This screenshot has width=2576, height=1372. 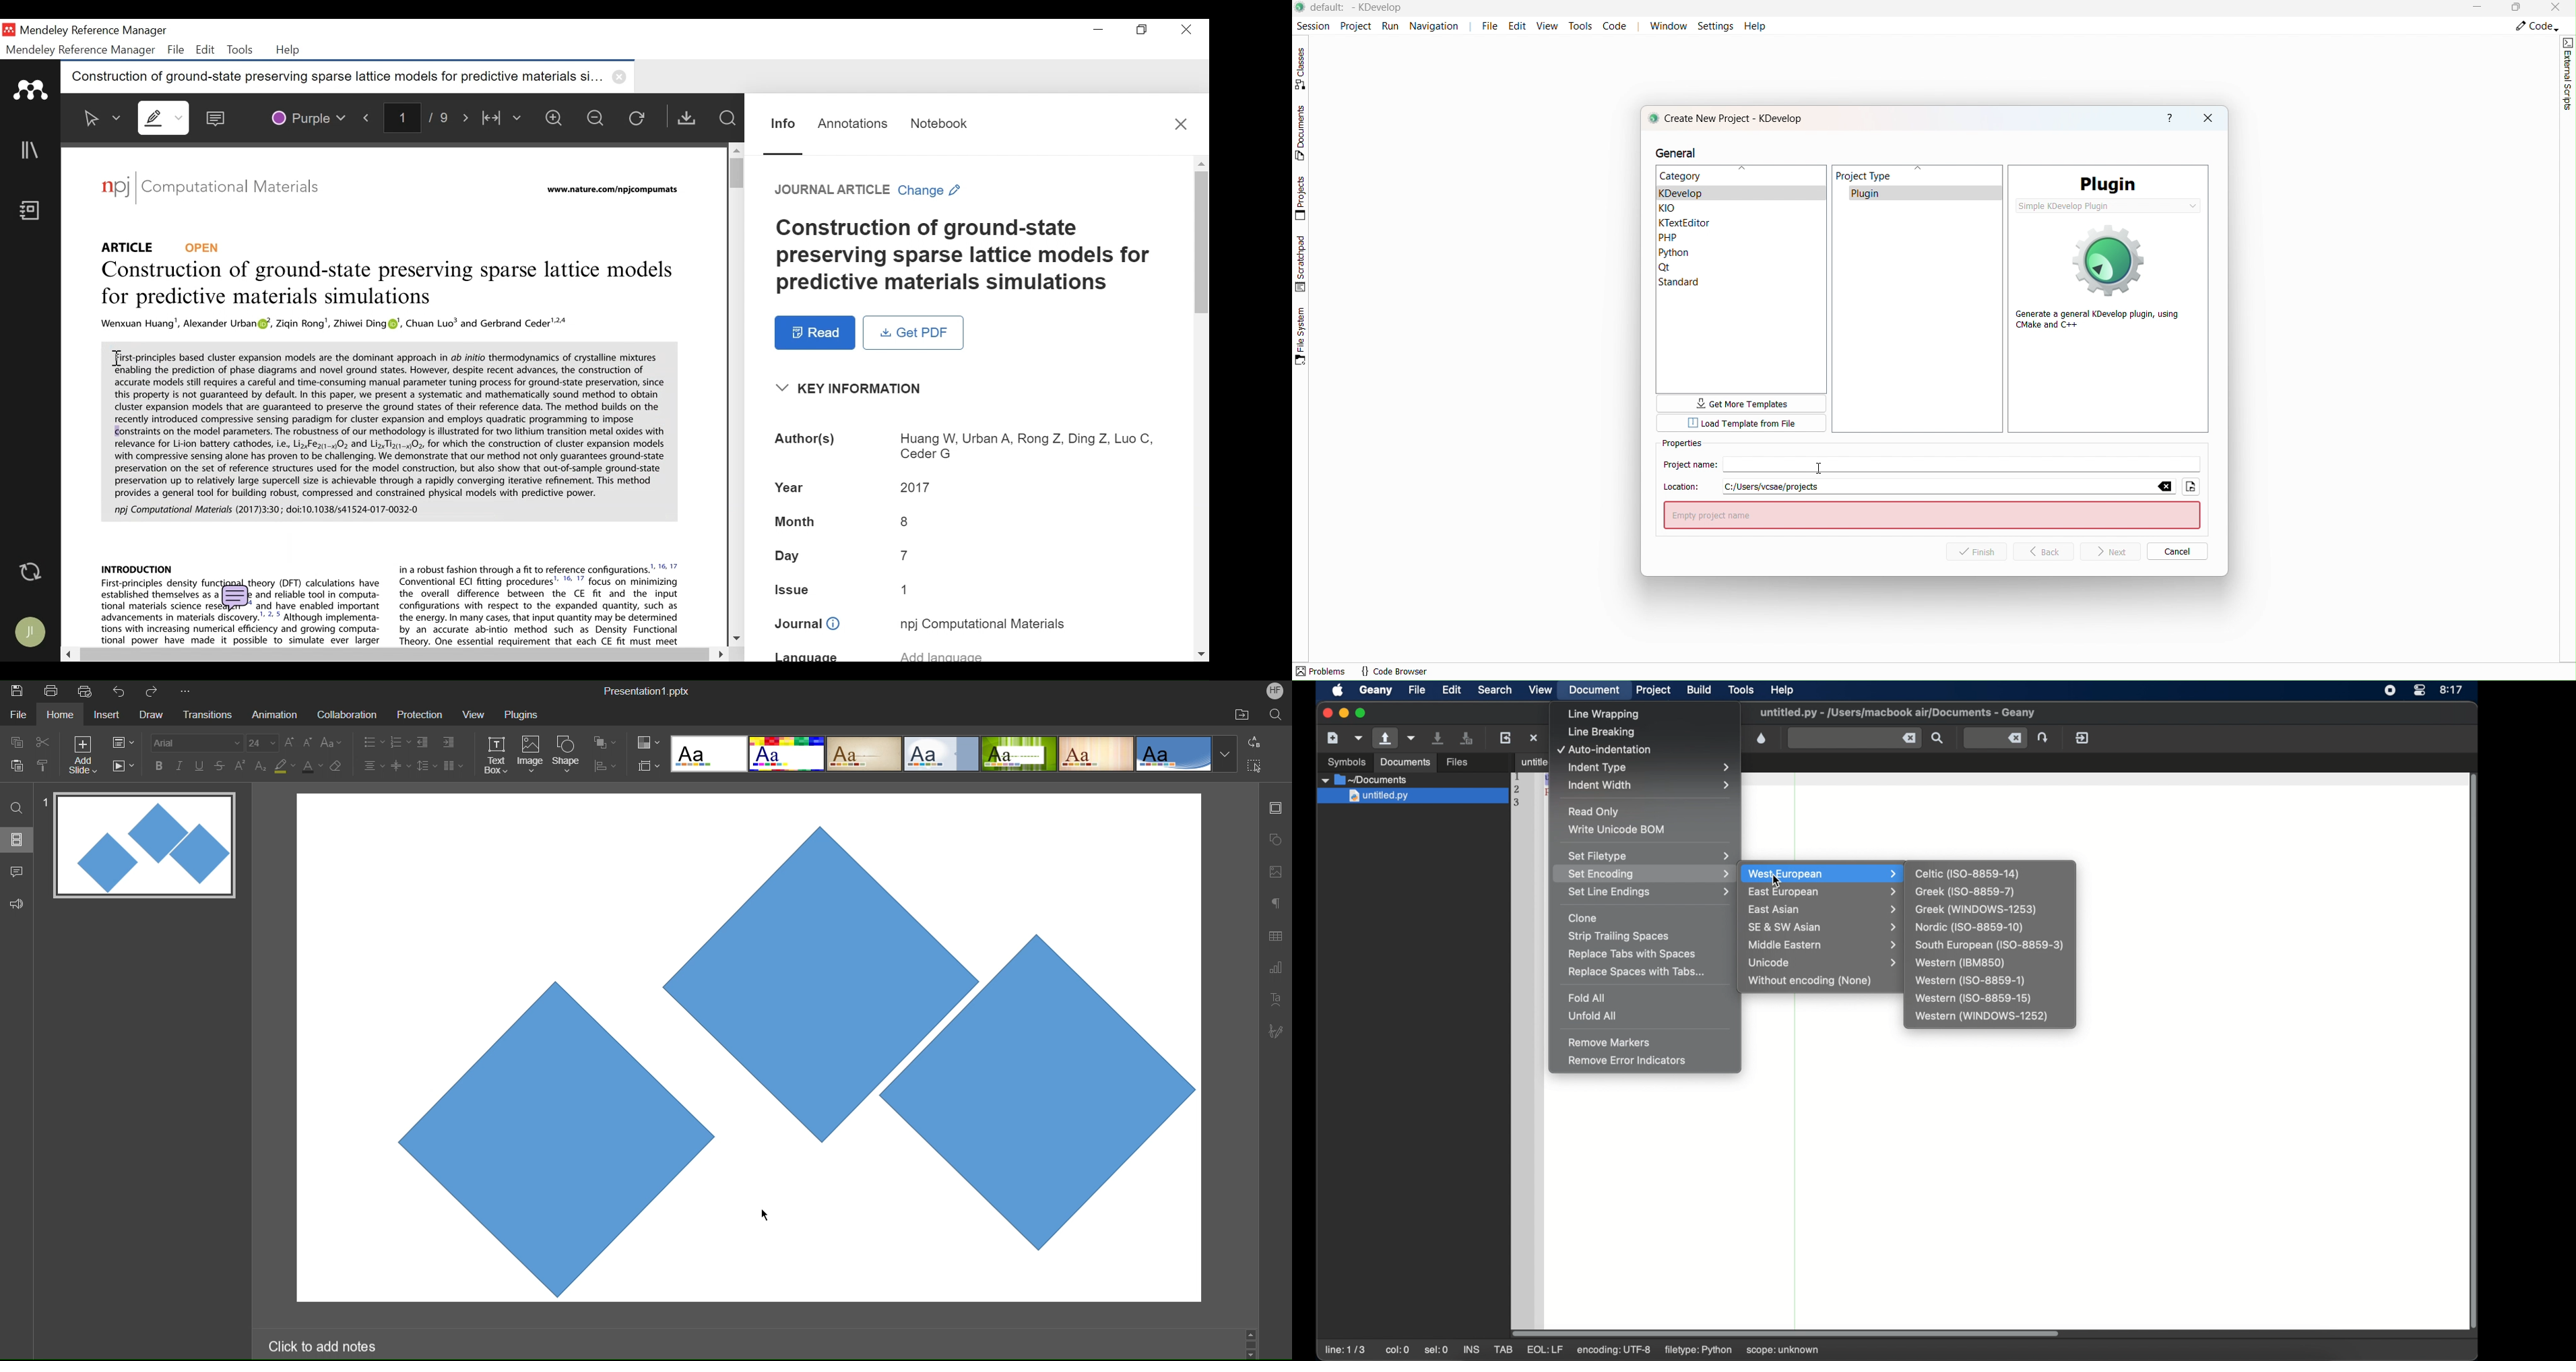 What do you see at coordinates (236, 598) in the screenshot?
I see `comment` at bounding box center [236, 598].